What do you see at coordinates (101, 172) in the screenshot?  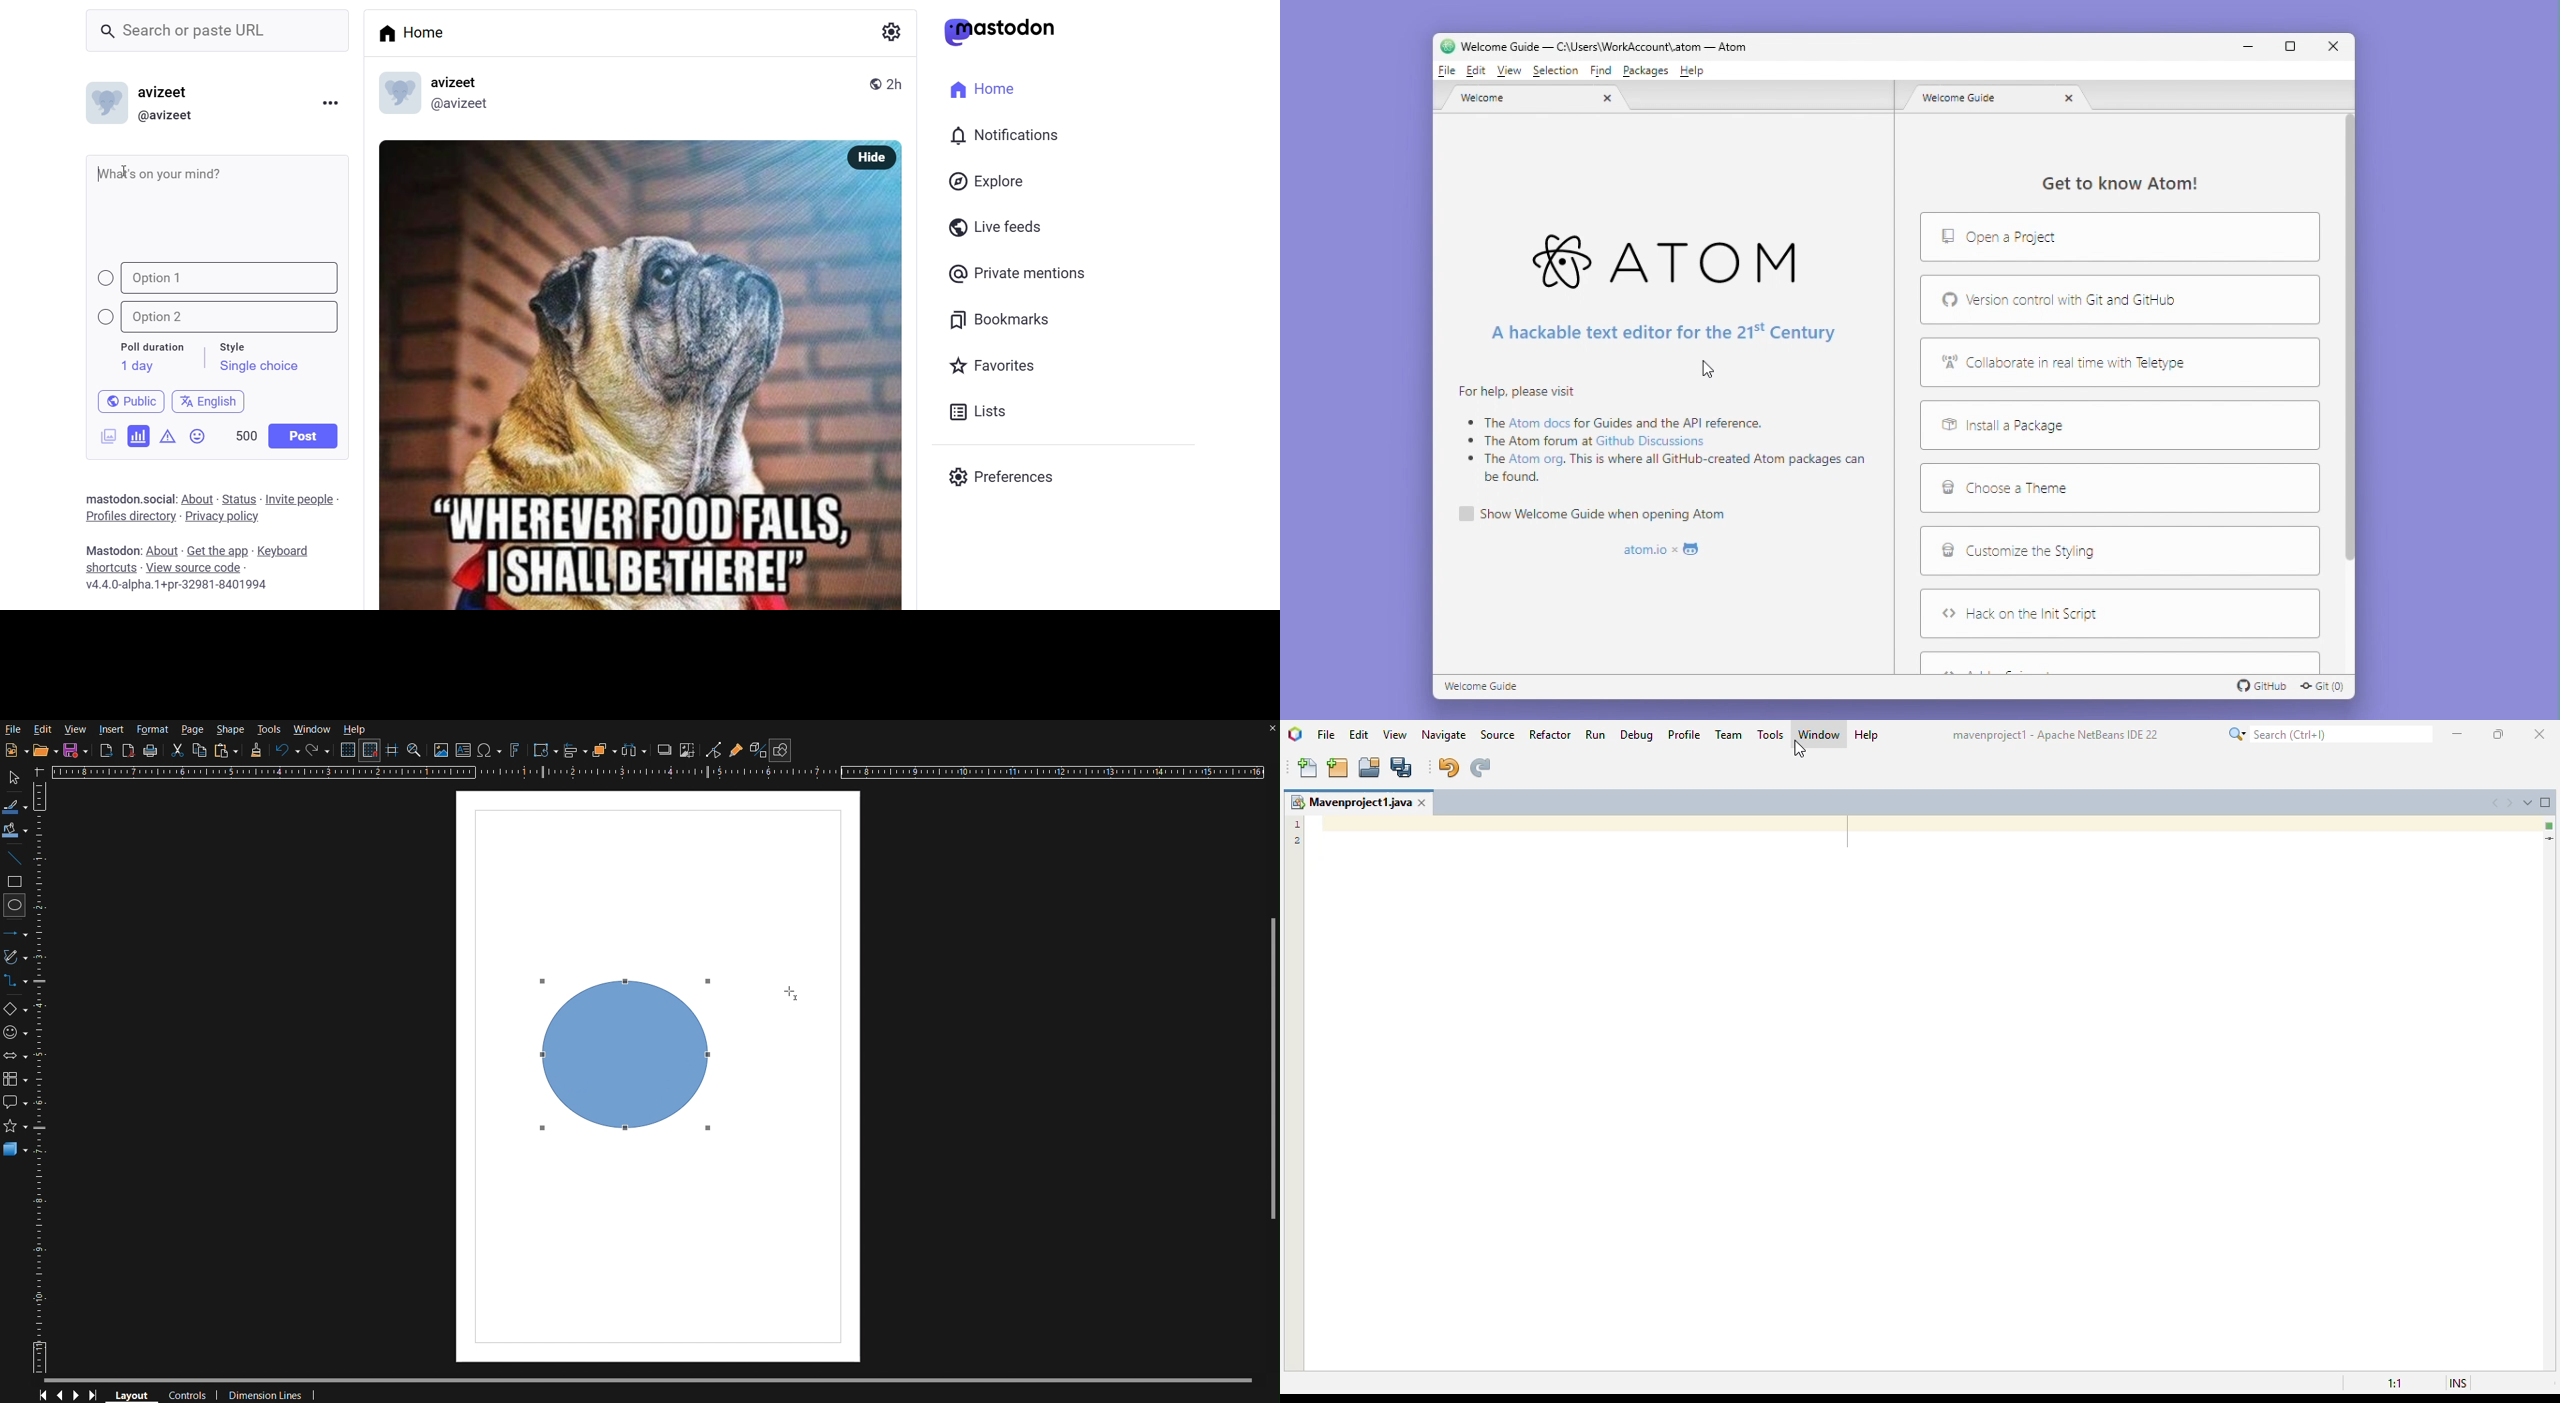 I see `start writing` at bounding box center [101, 172].